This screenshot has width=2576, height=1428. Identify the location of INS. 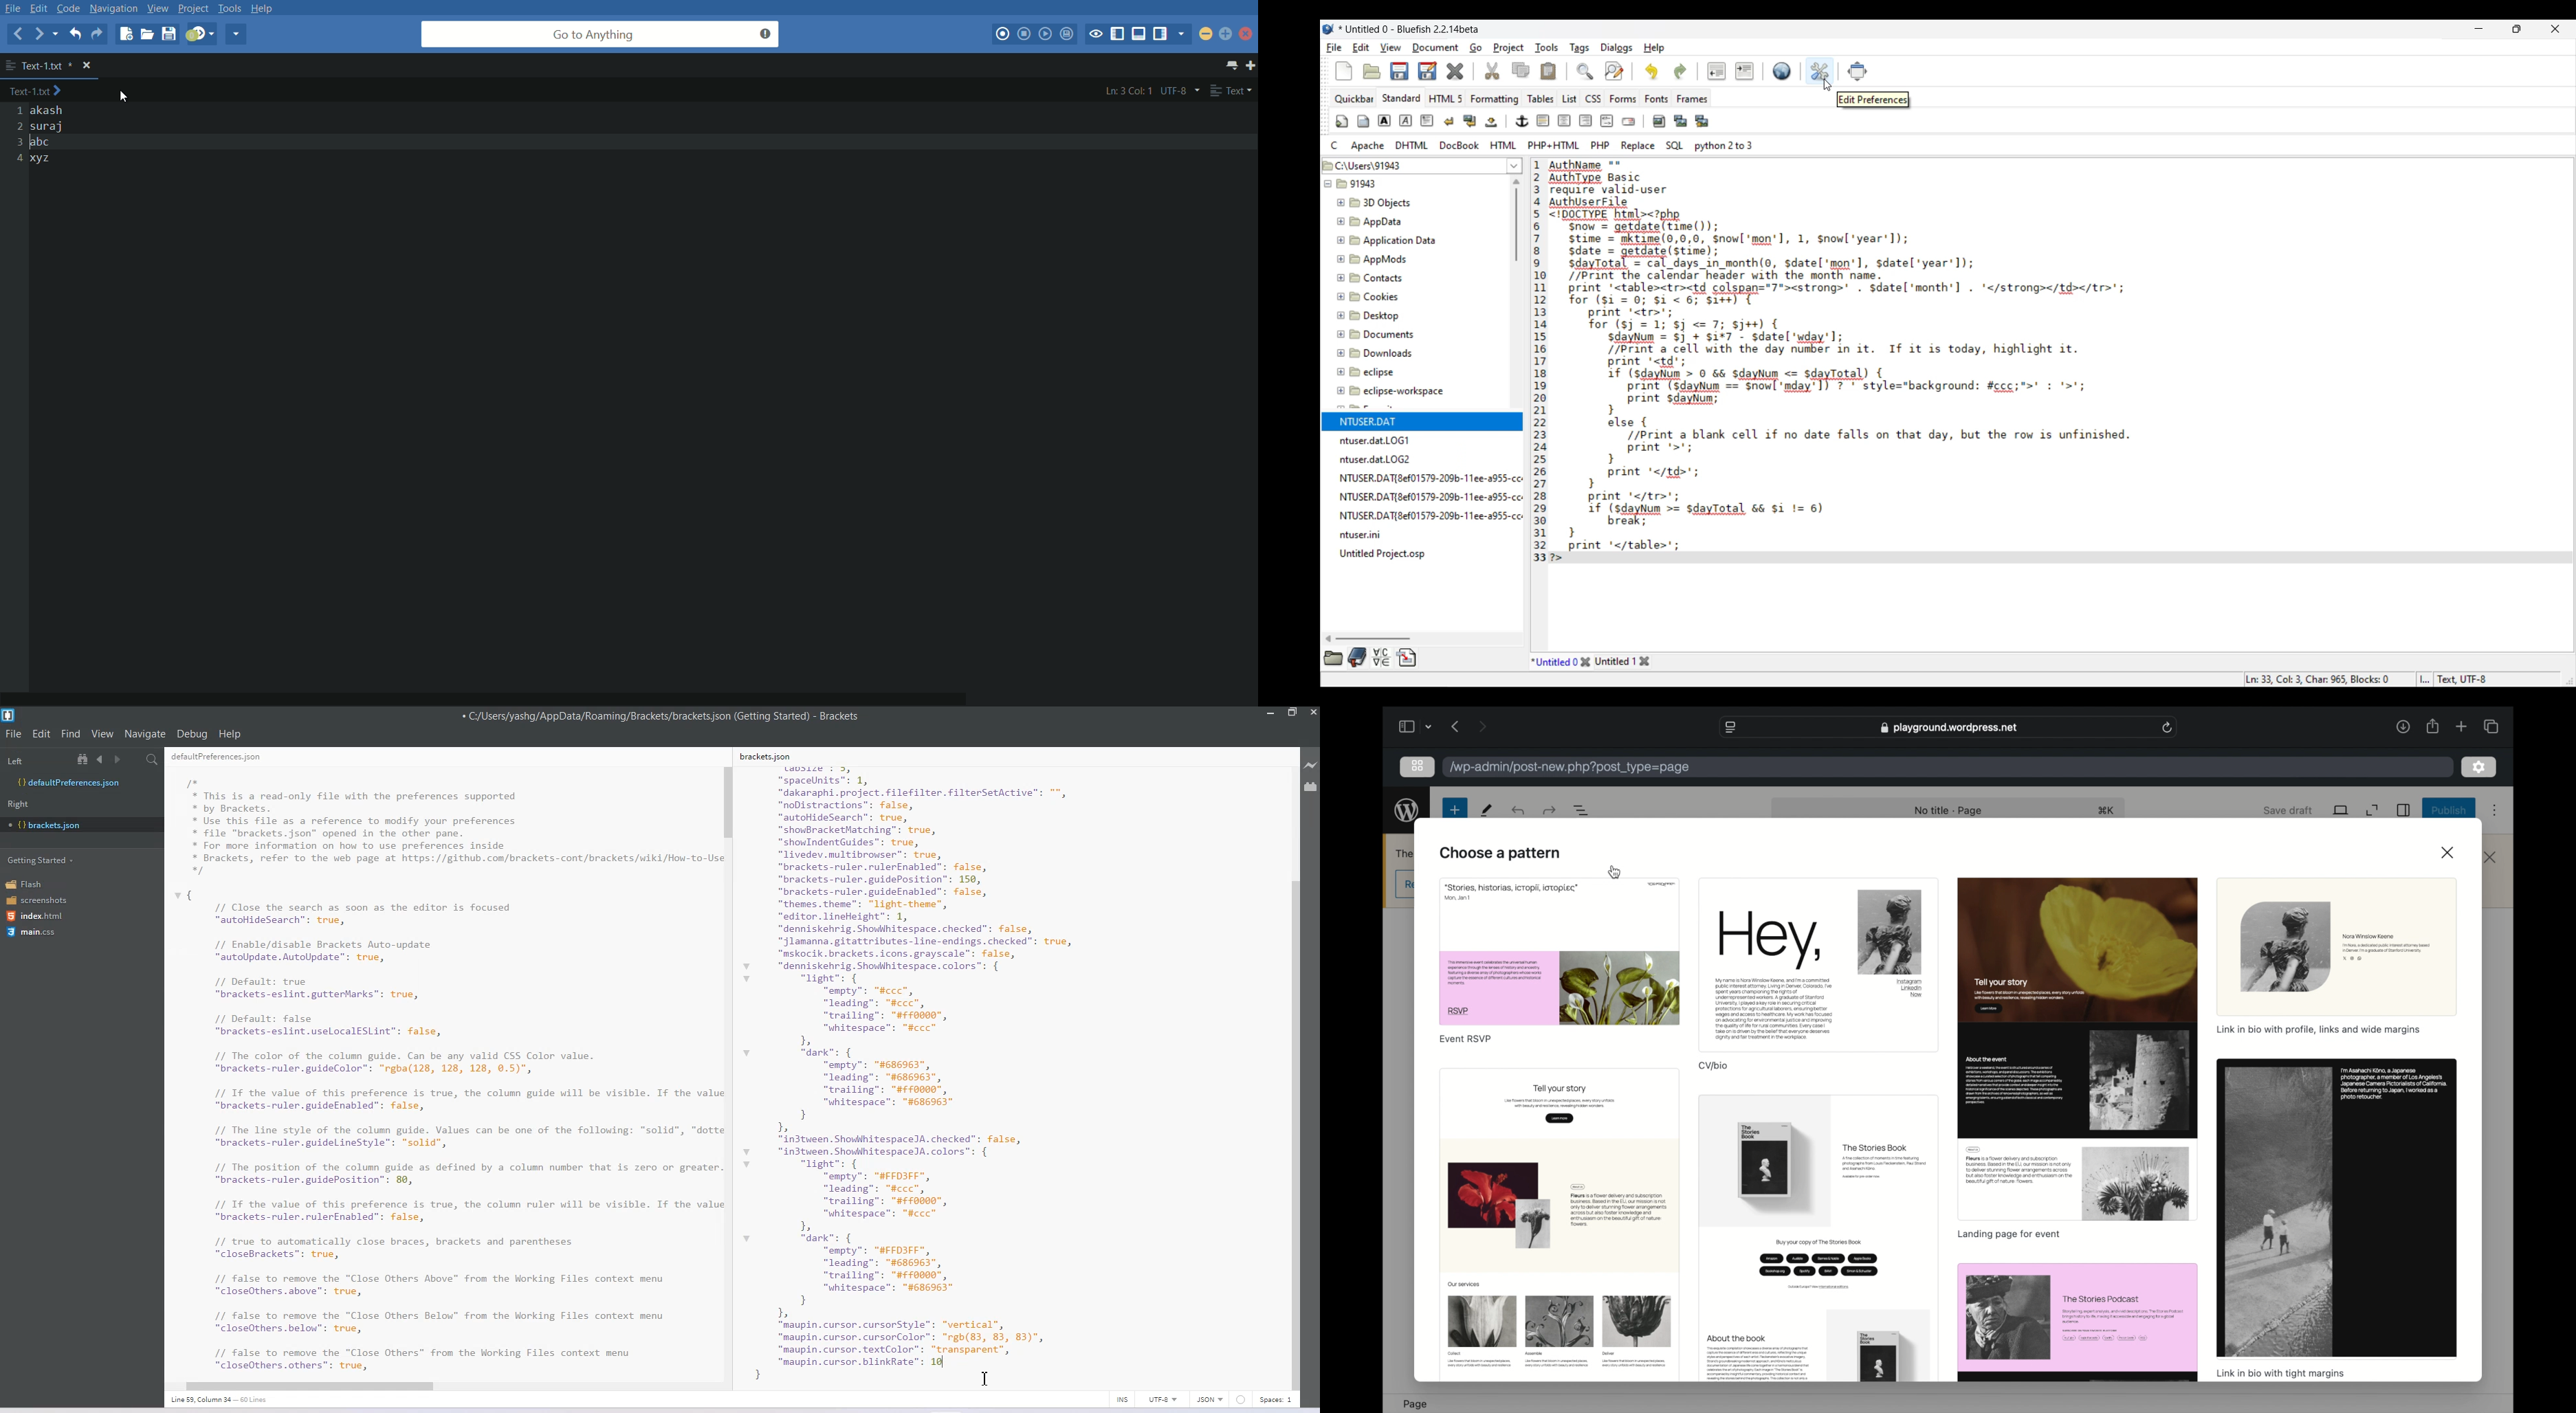
(1122, 1399).